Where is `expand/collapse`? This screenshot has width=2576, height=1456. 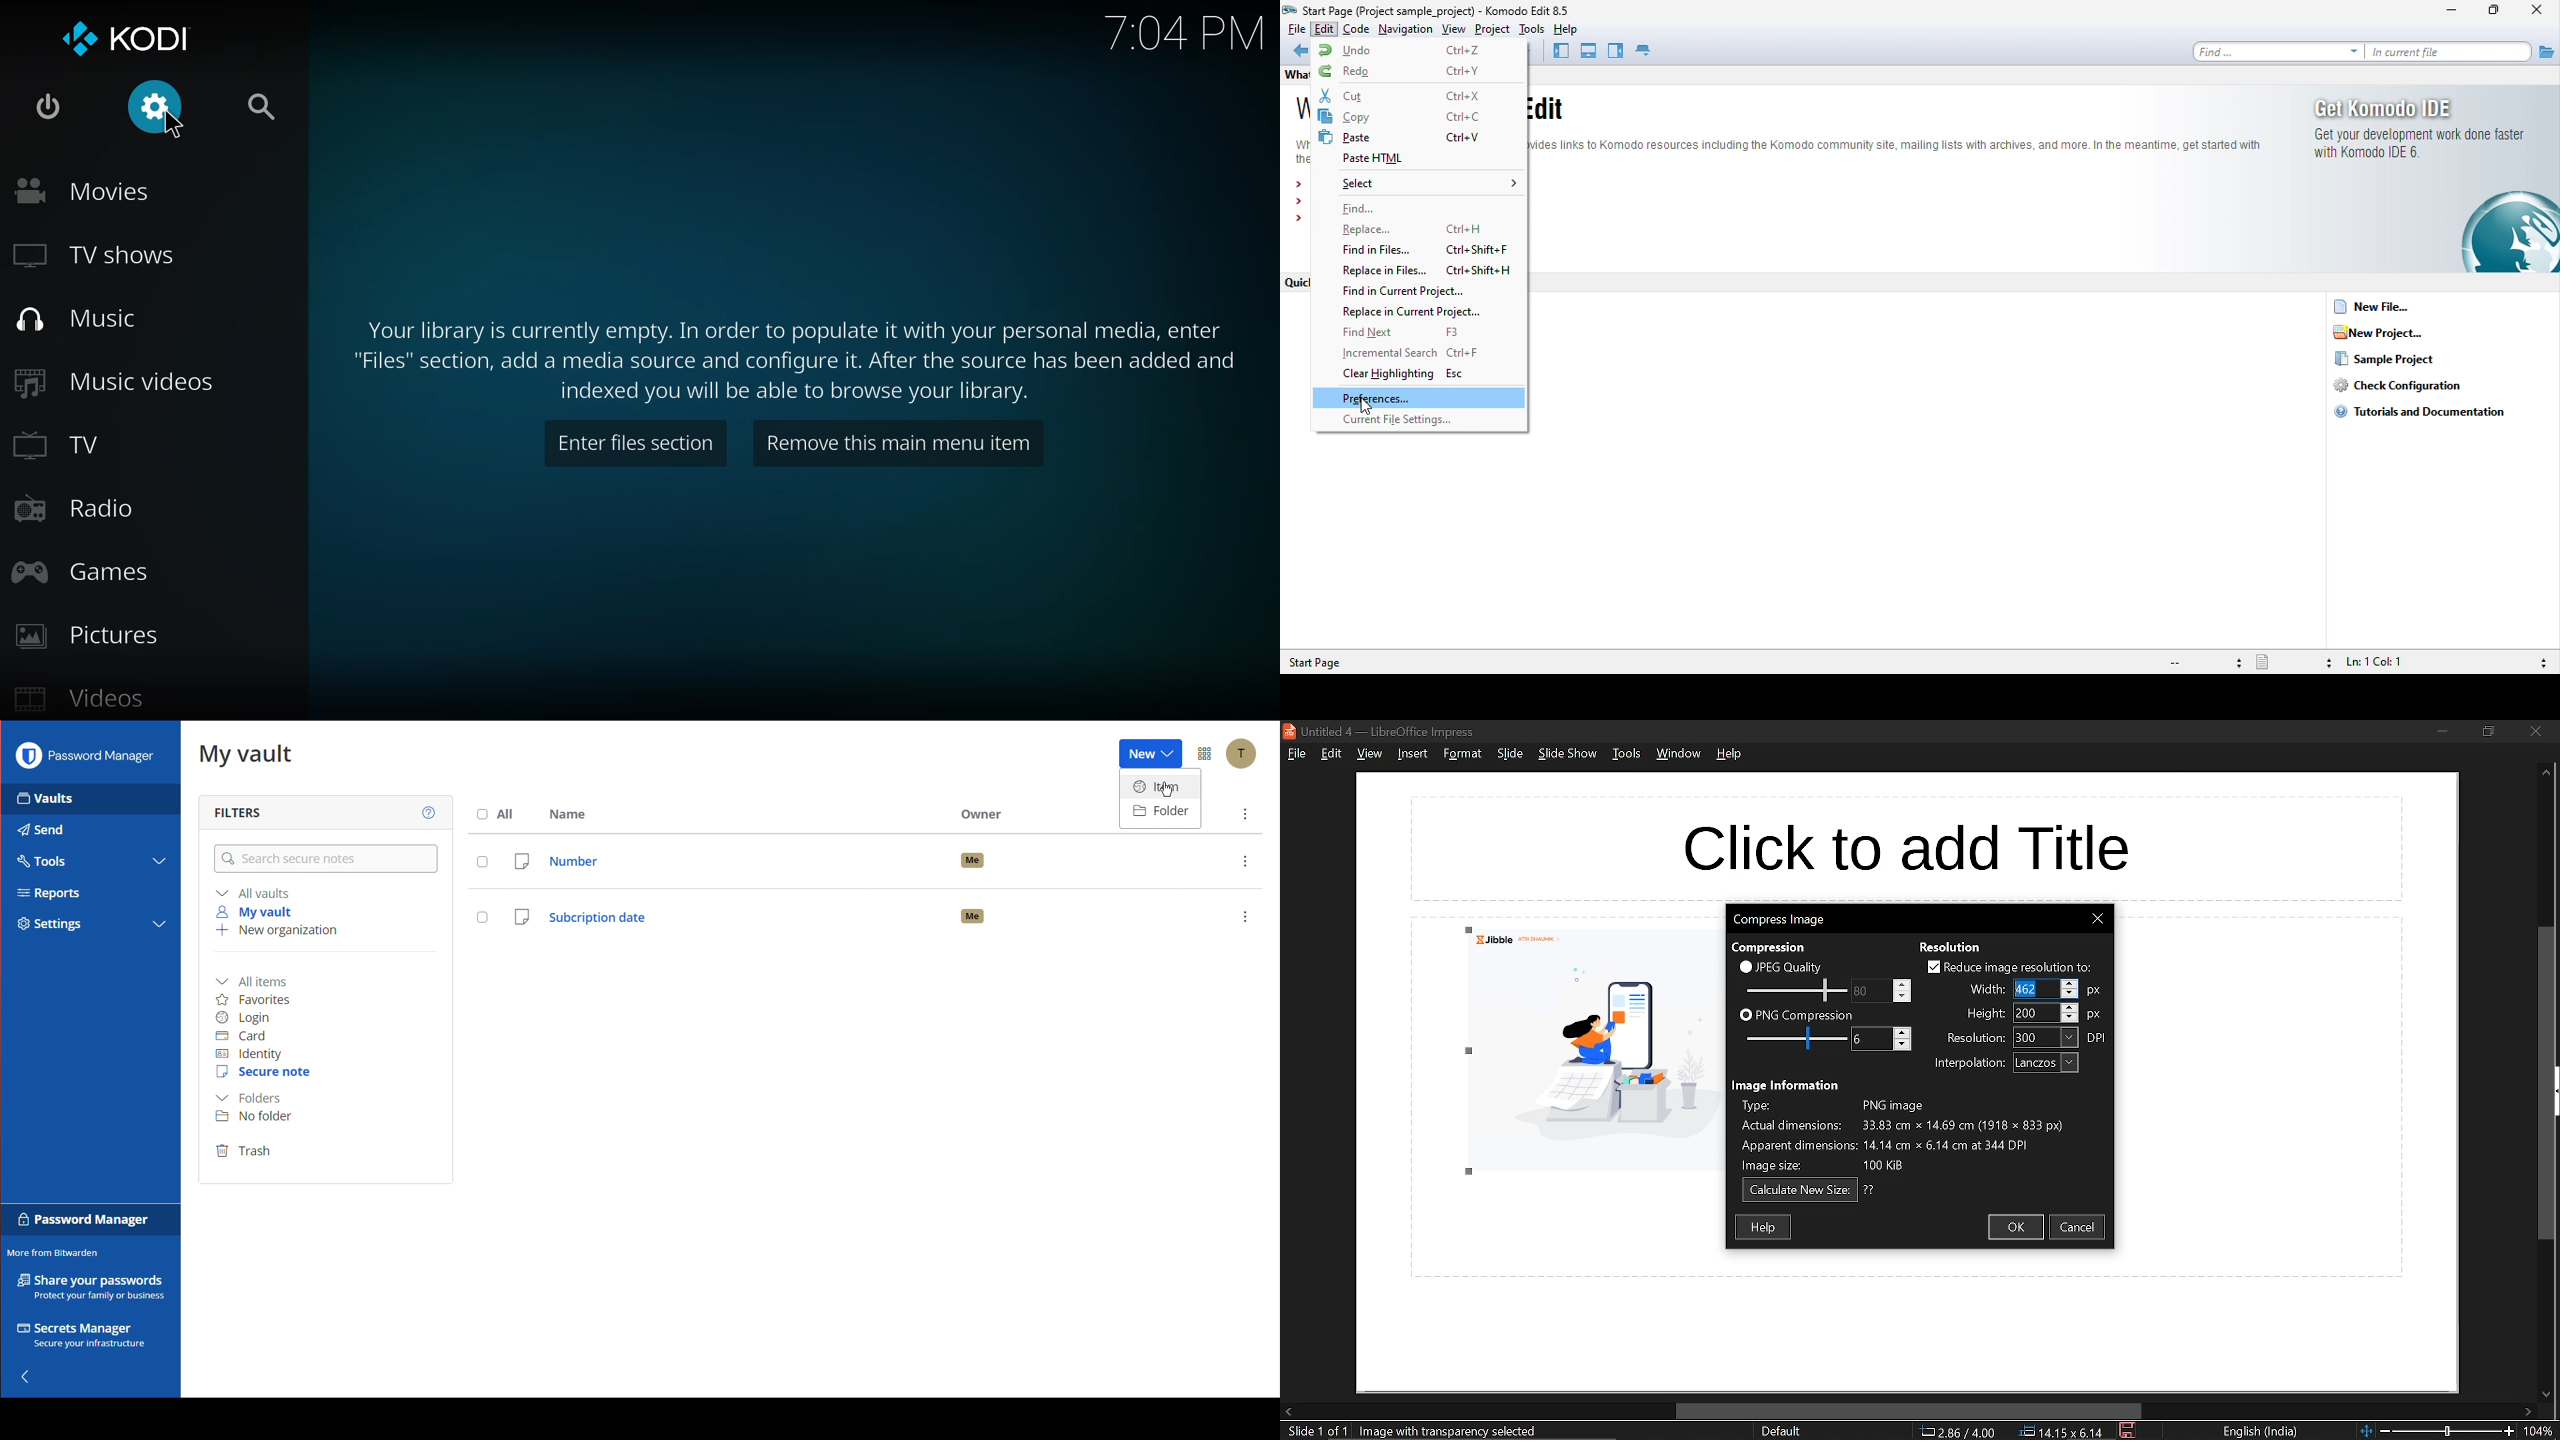 expand/collapse is located at coordinates (160, 861).